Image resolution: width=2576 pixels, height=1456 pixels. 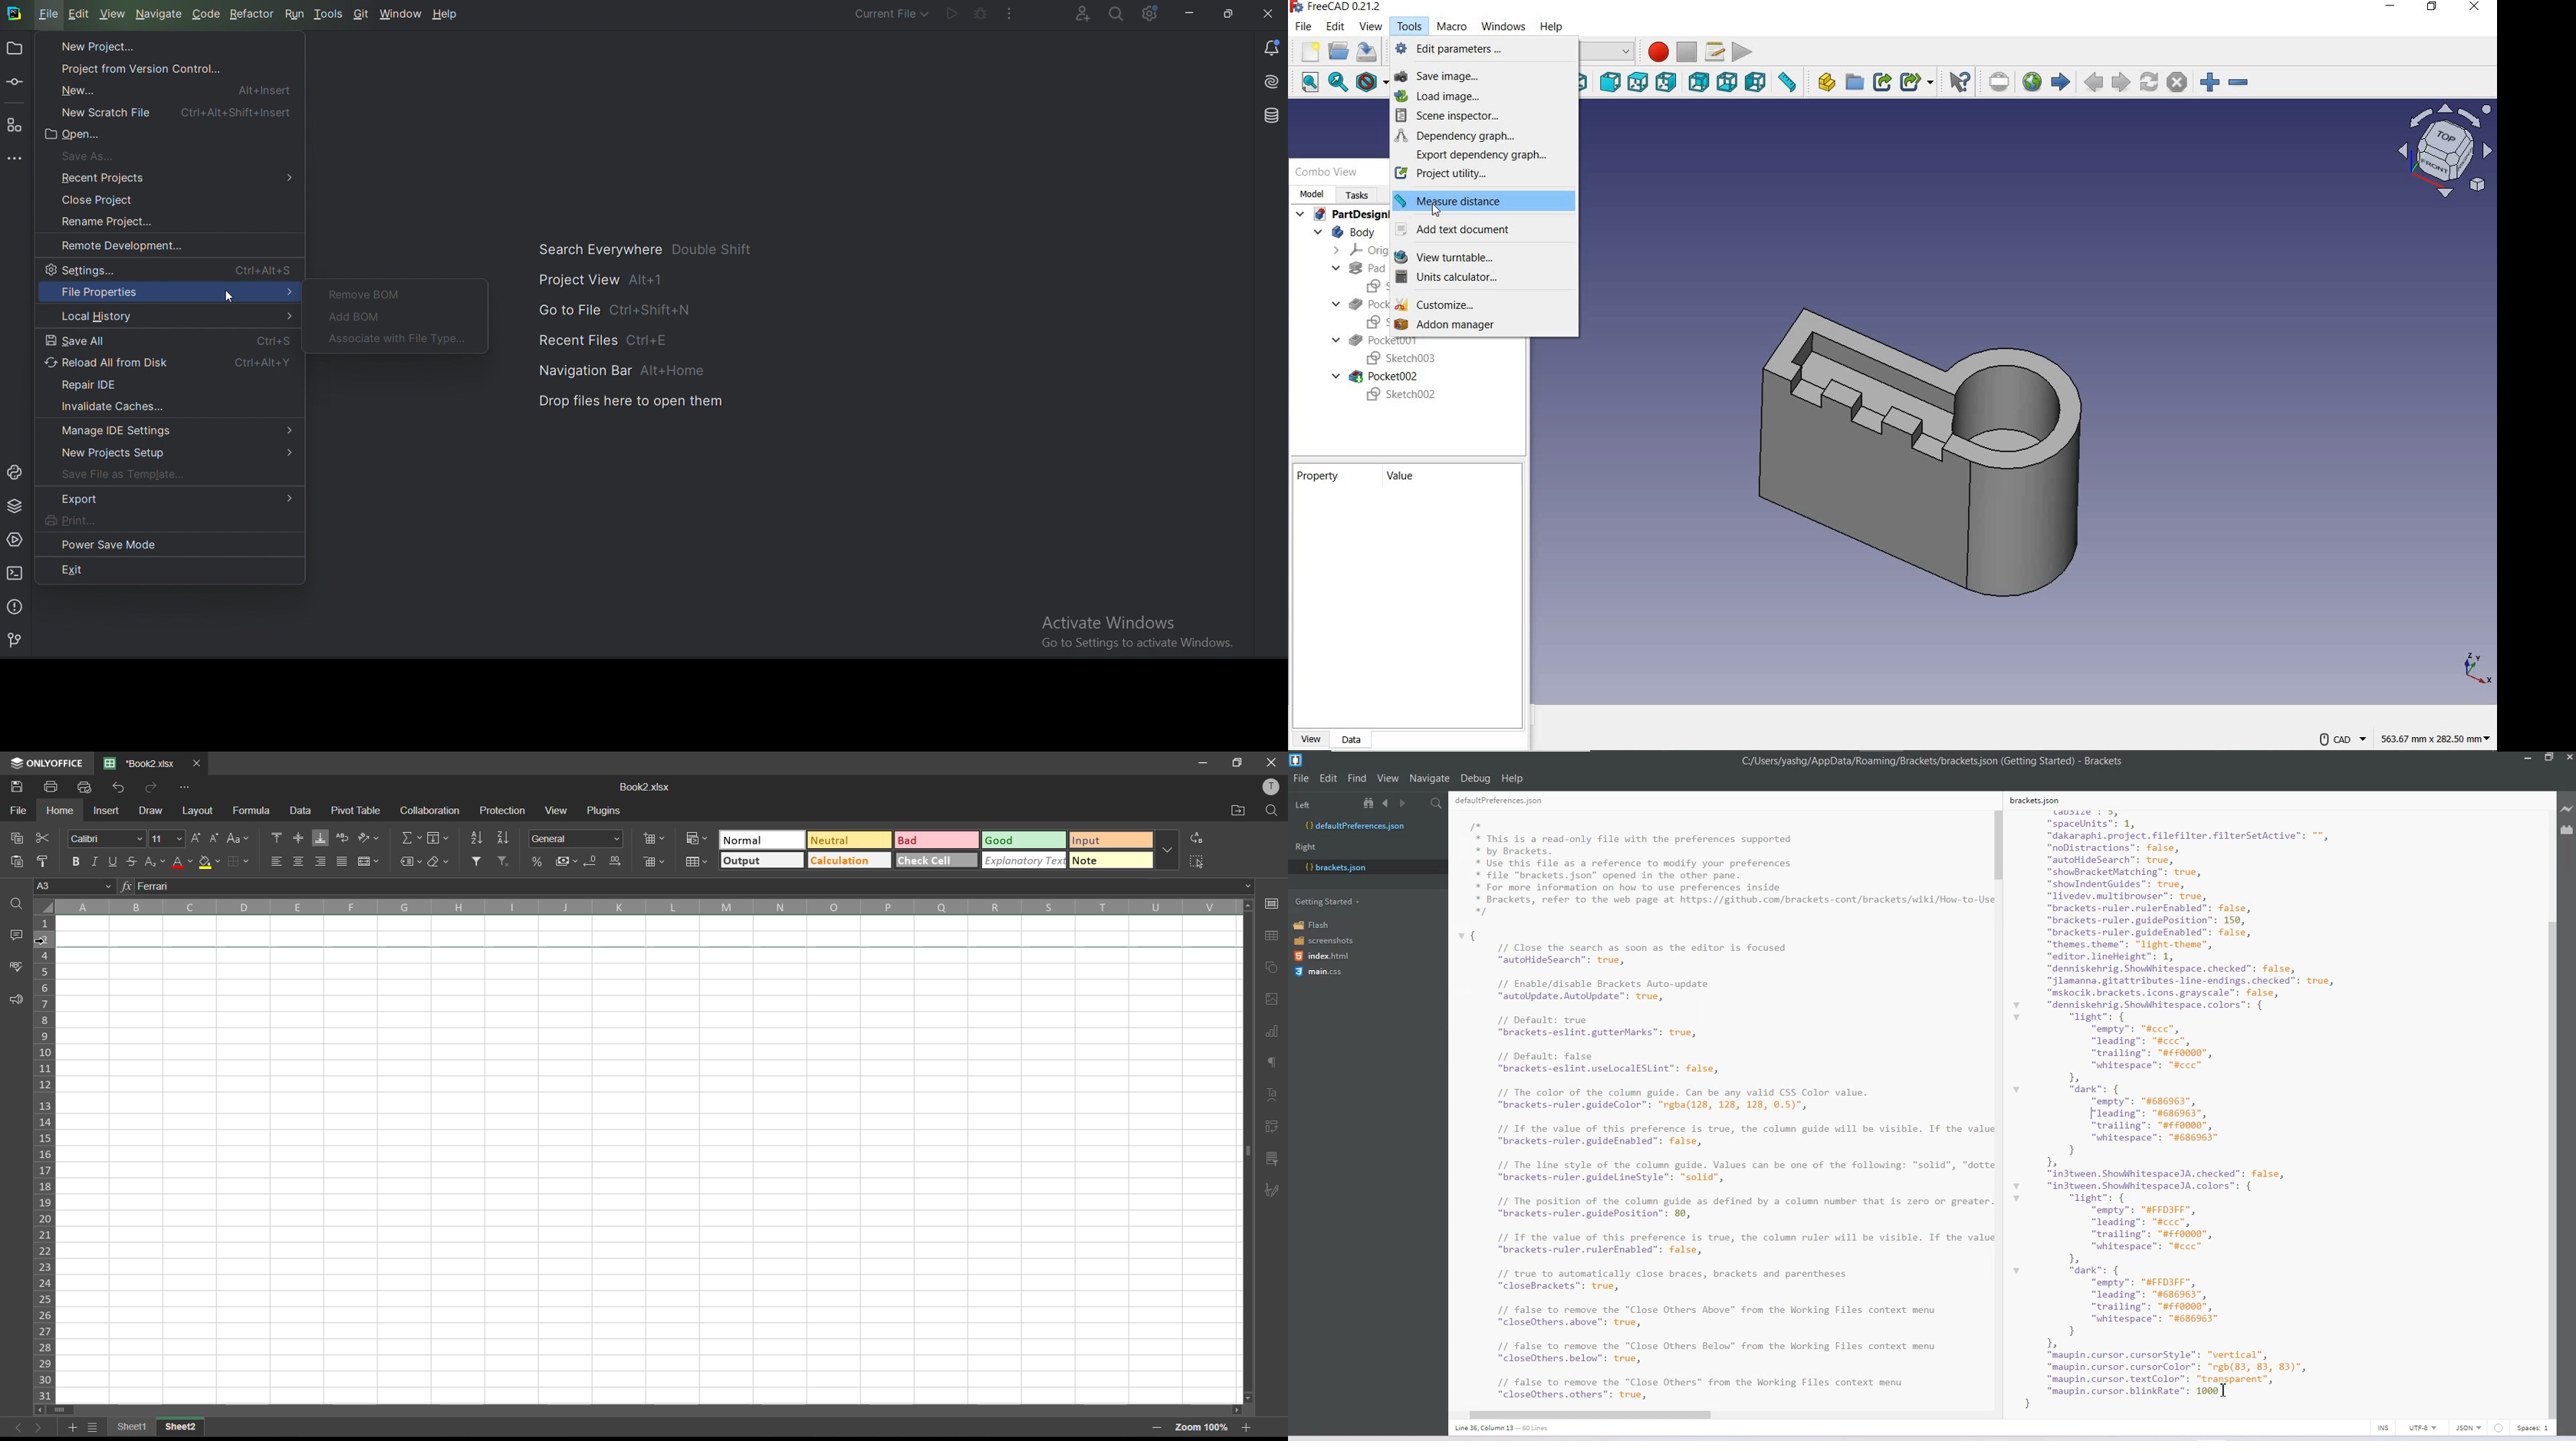 What do you see at coordinates (1513, 778) in the screenshot?
I see `Help` at bounding box center [1513, 778].